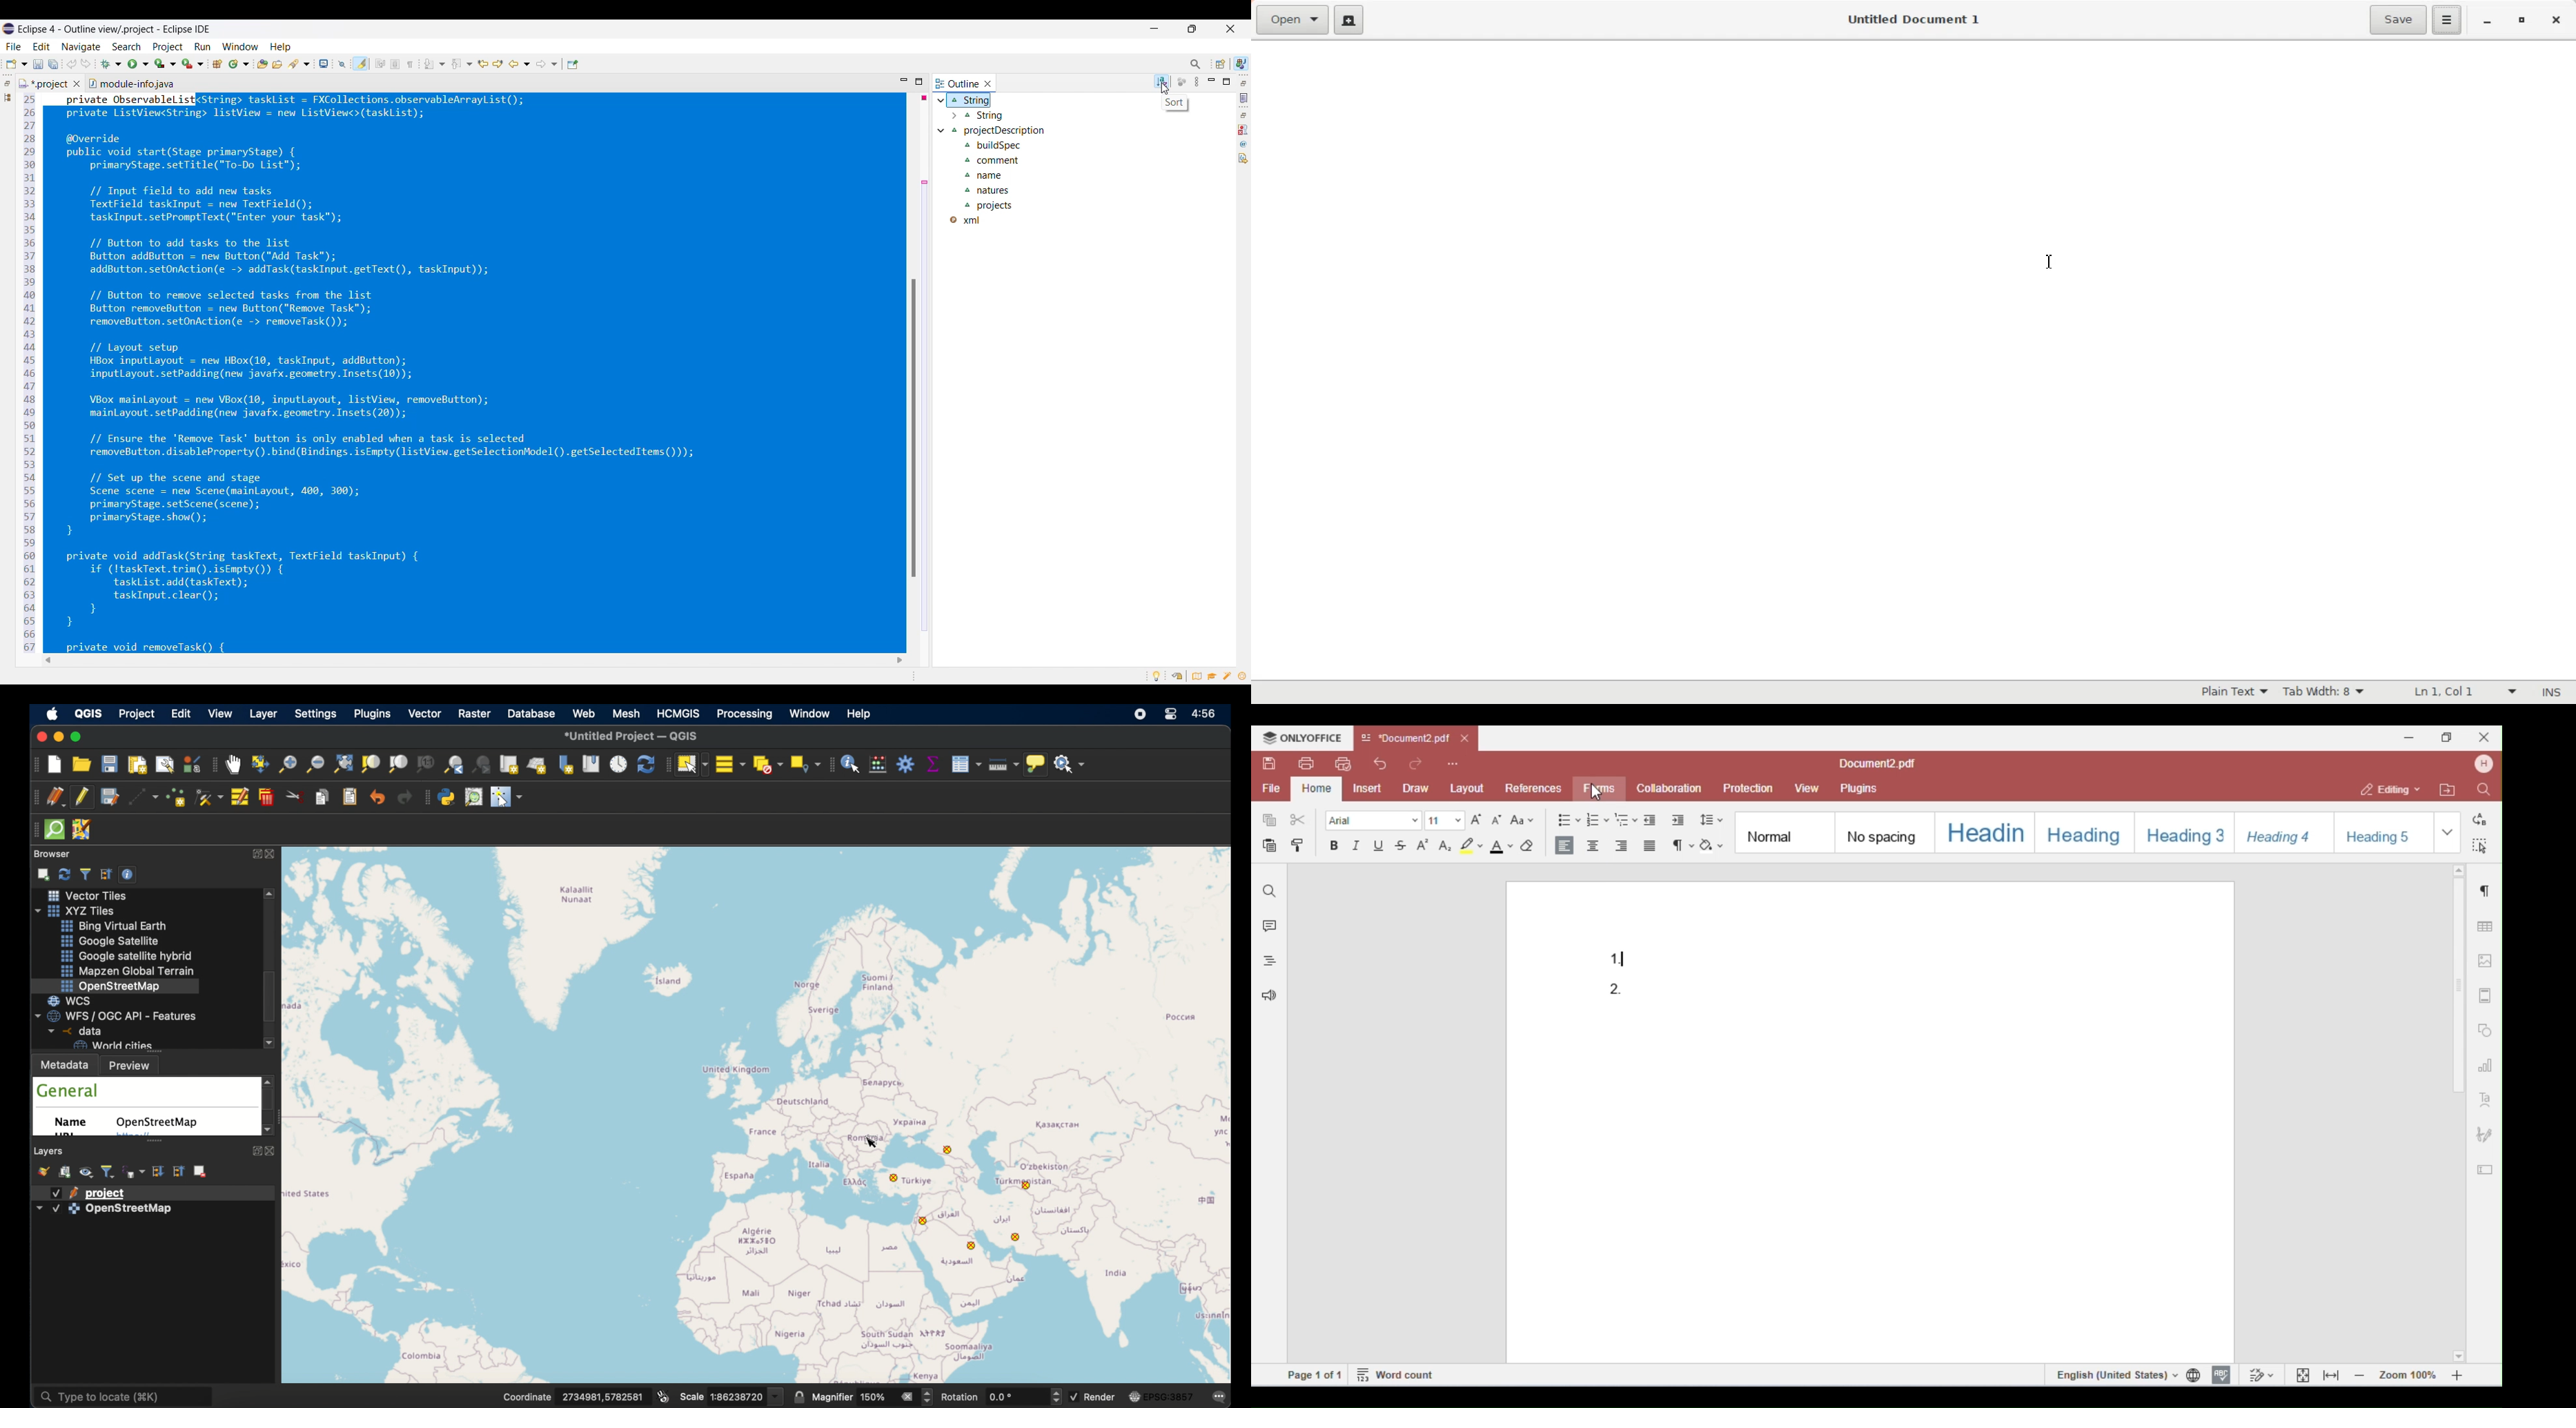  I want to click on scroll box, so click(269, 1102).